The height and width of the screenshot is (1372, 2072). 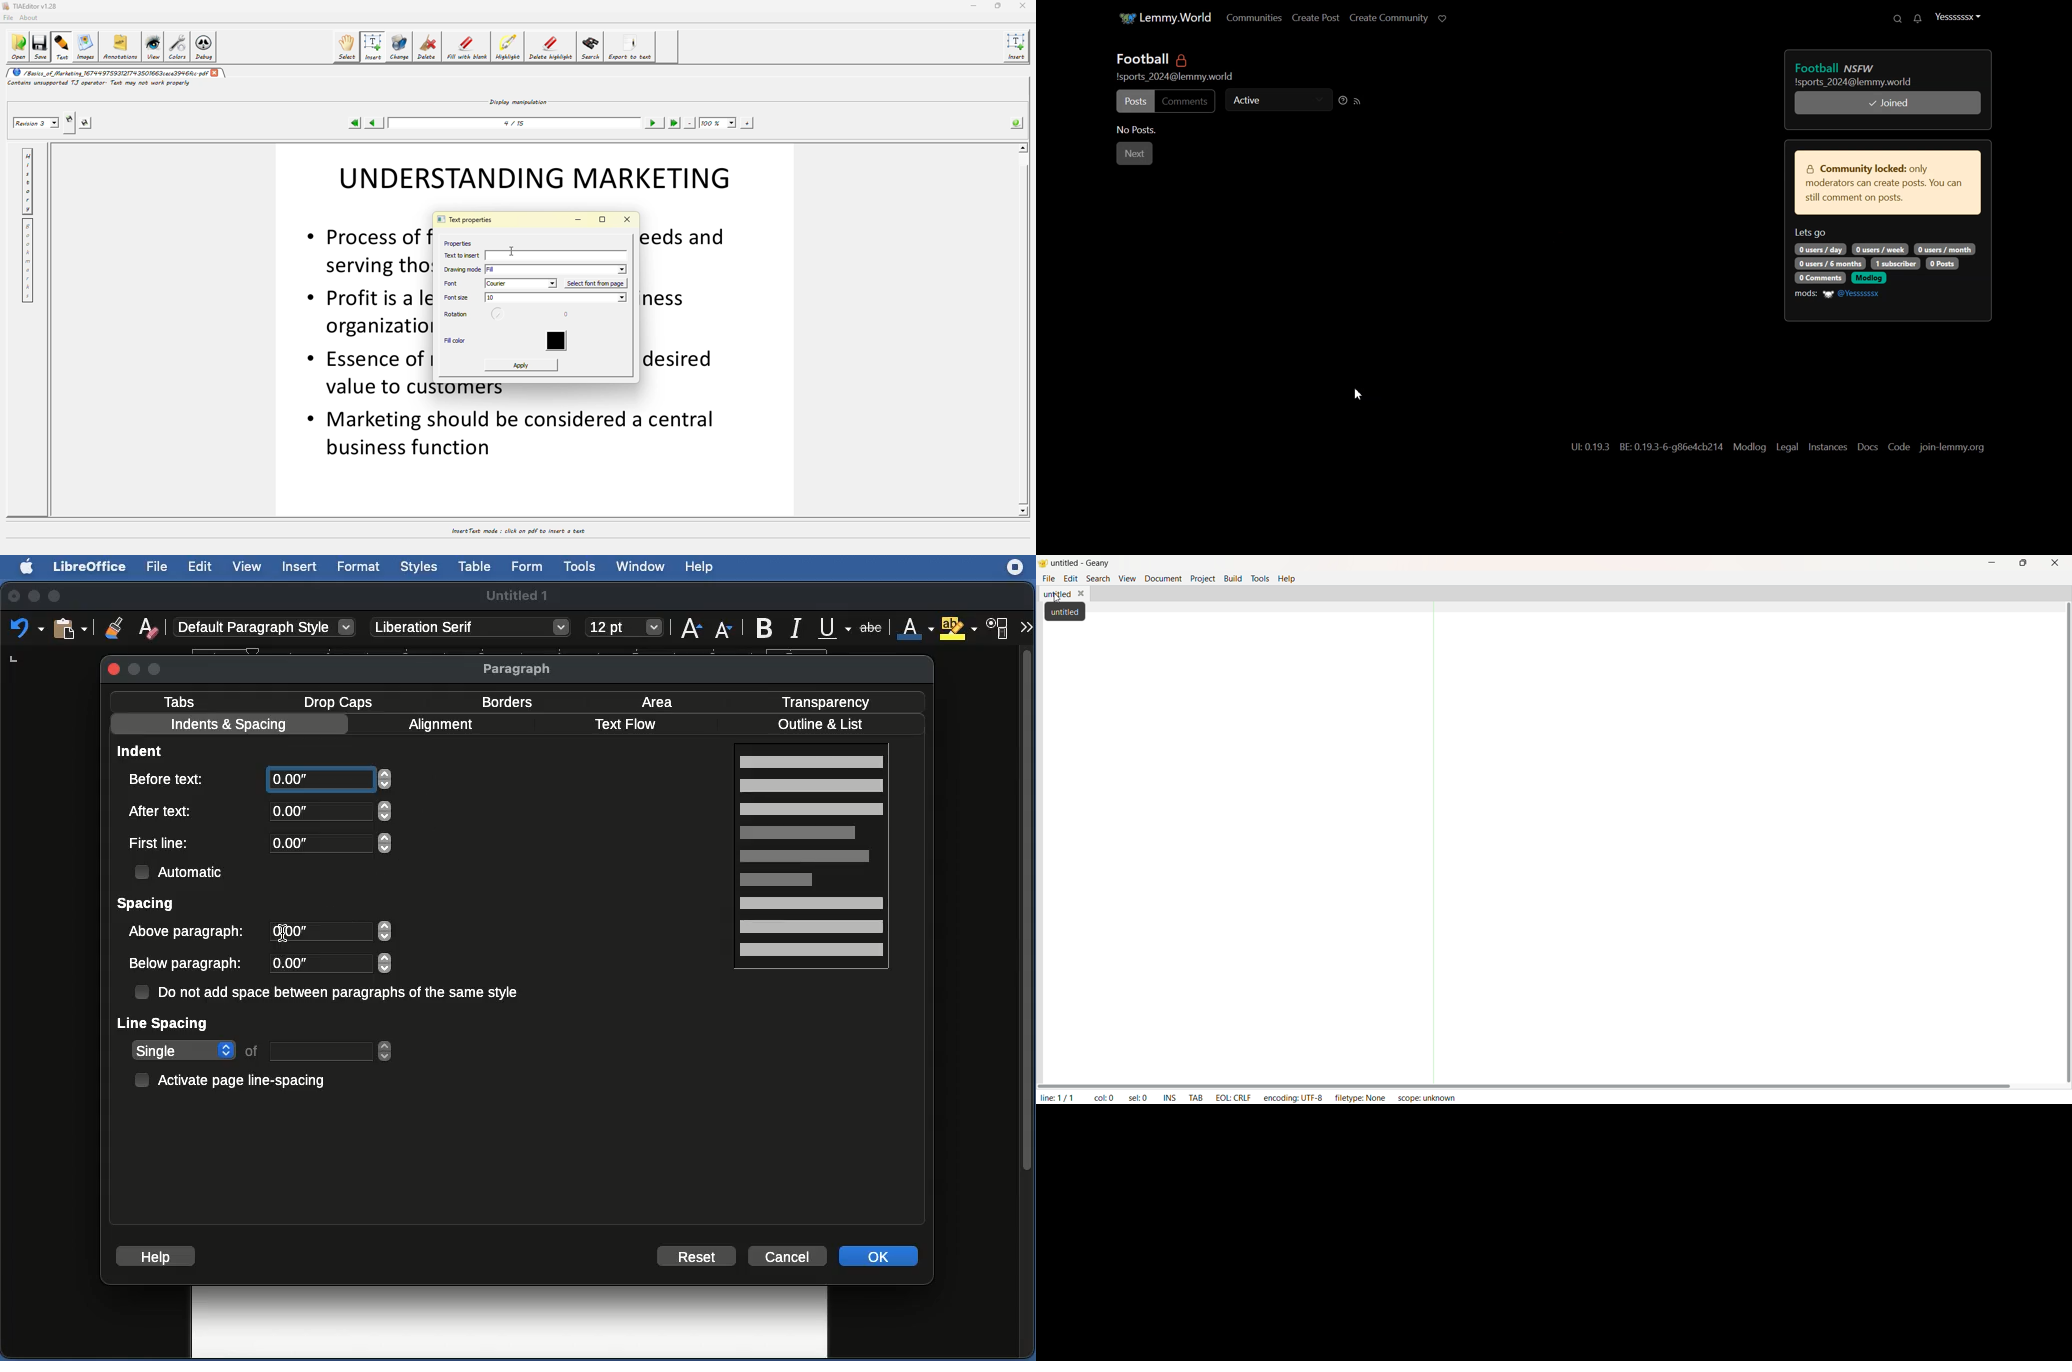 I want to click on More, so click(x=1025, y=625).